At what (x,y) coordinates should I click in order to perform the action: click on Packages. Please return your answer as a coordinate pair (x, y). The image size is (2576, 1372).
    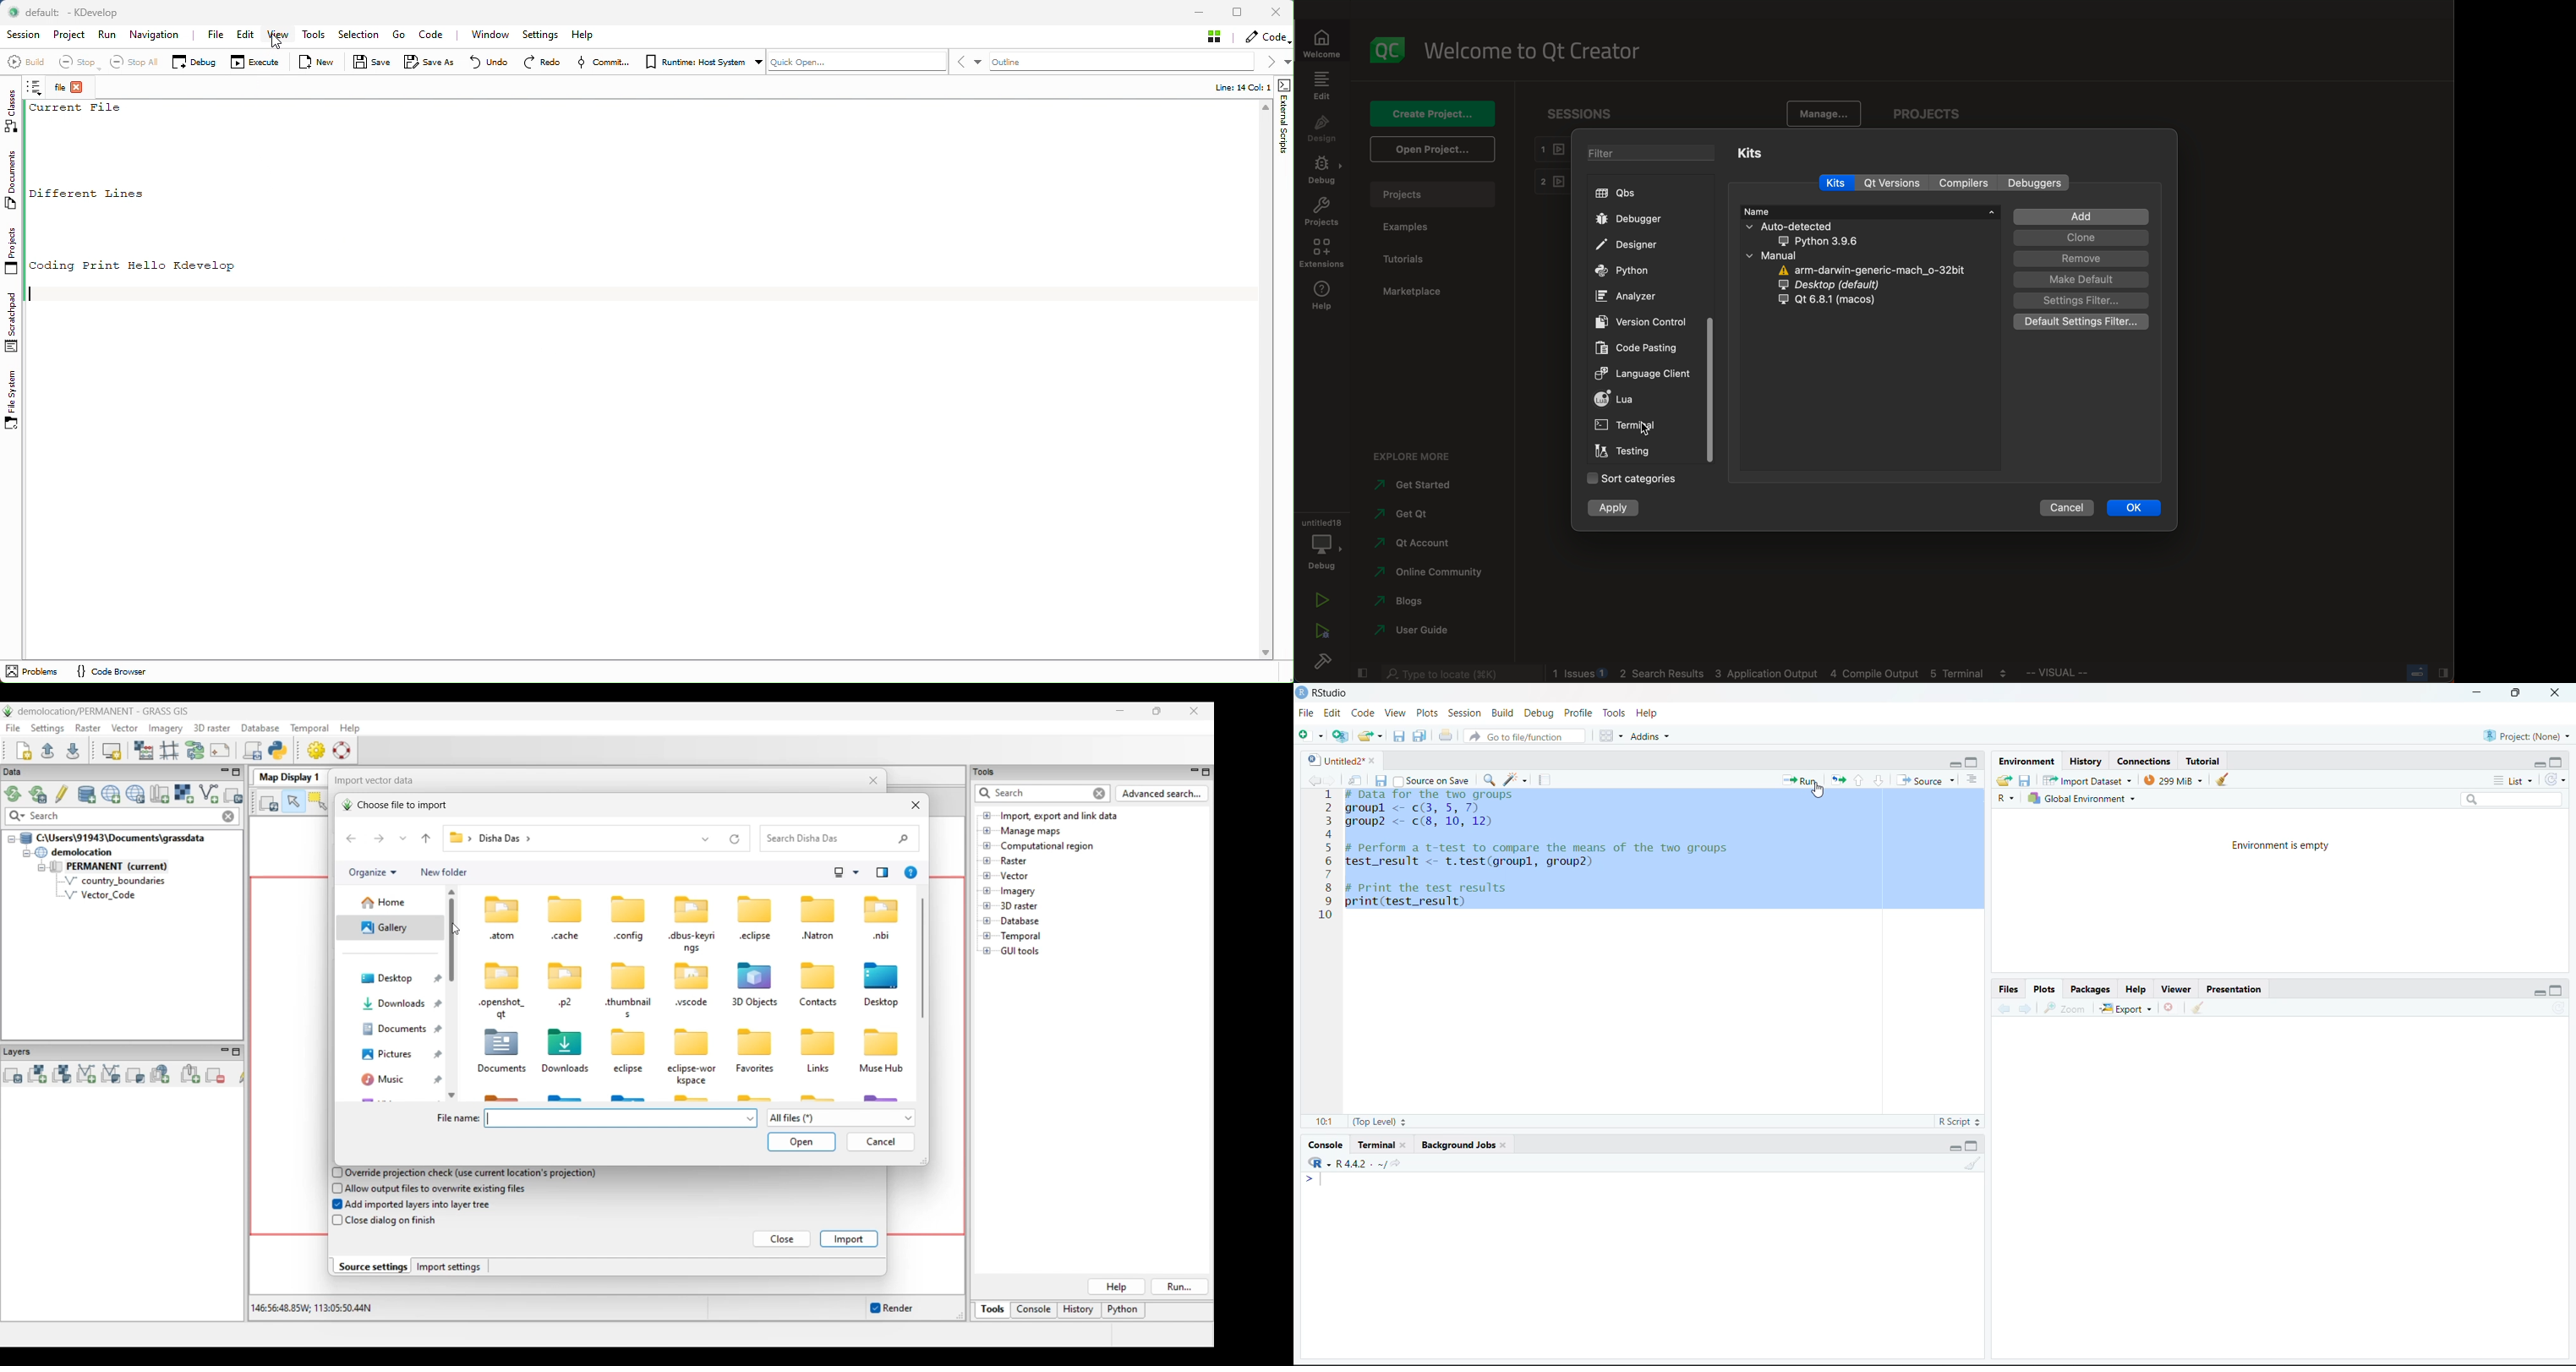
    Looking at the image, I should click on (2092, 988).